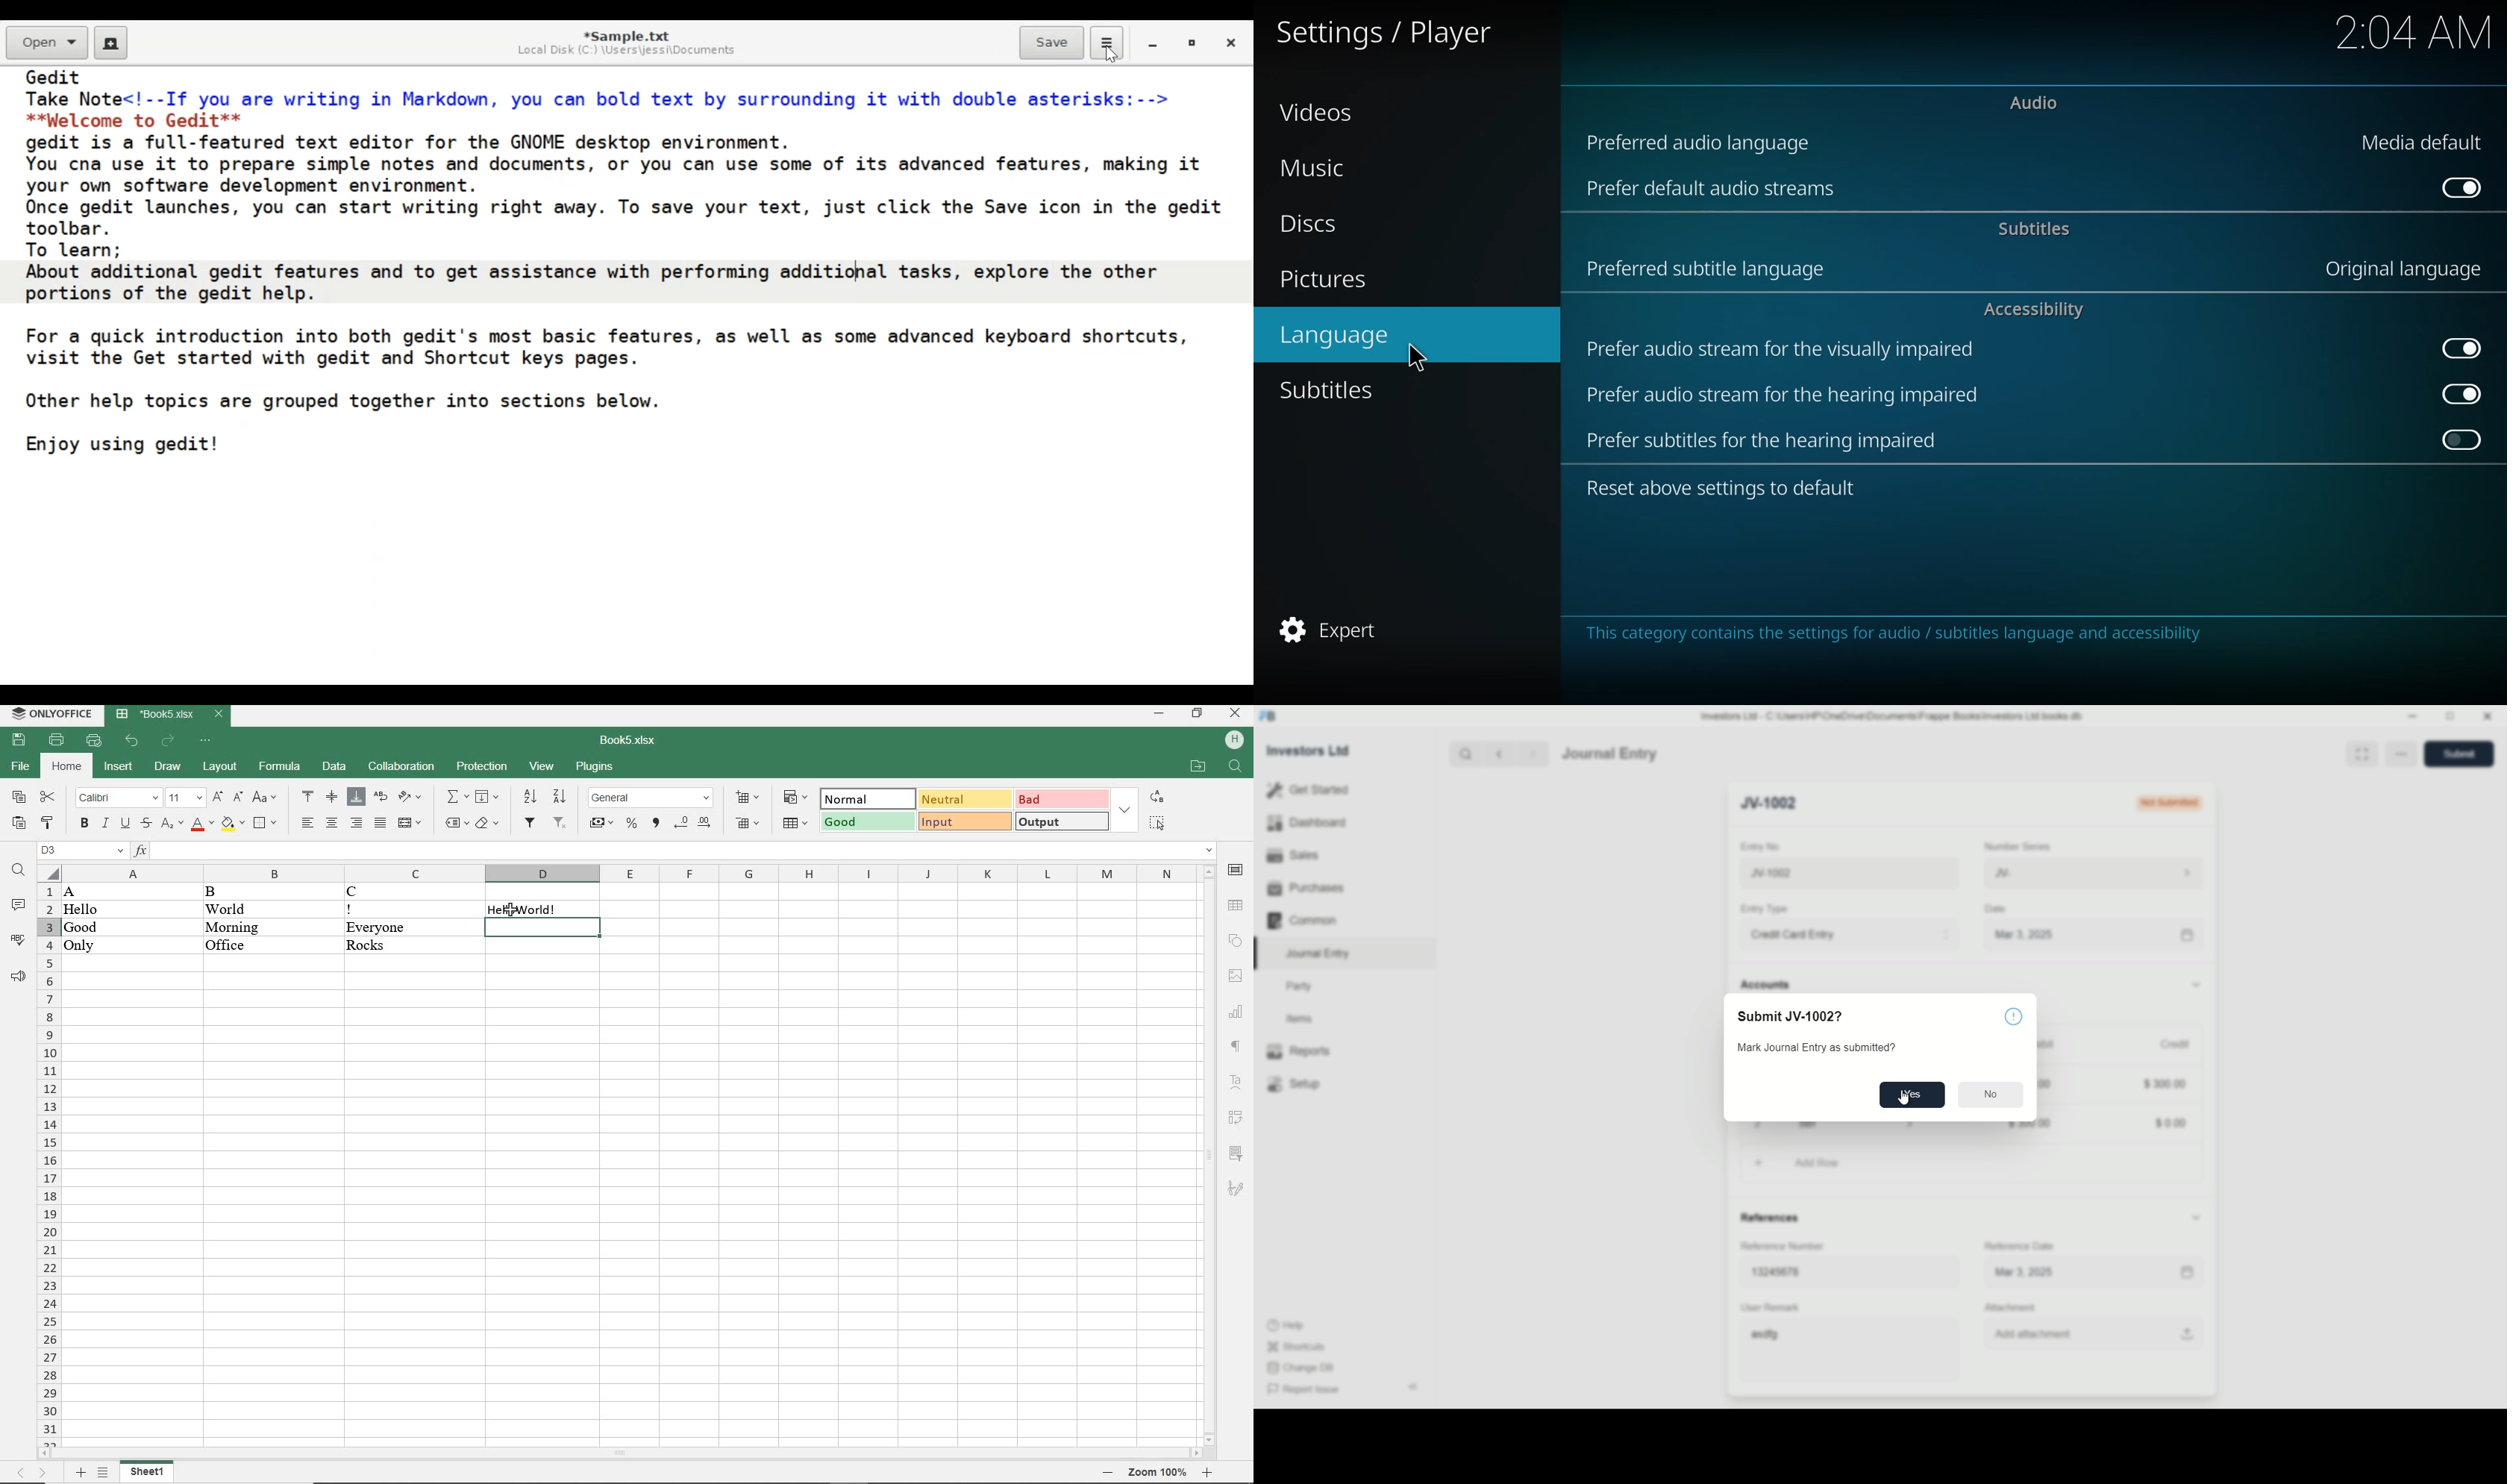 This screenshot has height=1484, width=2520. Describe the element at coordinates (1208, 1154) in the screenshot. I see `SCROLLBAR` at that location.